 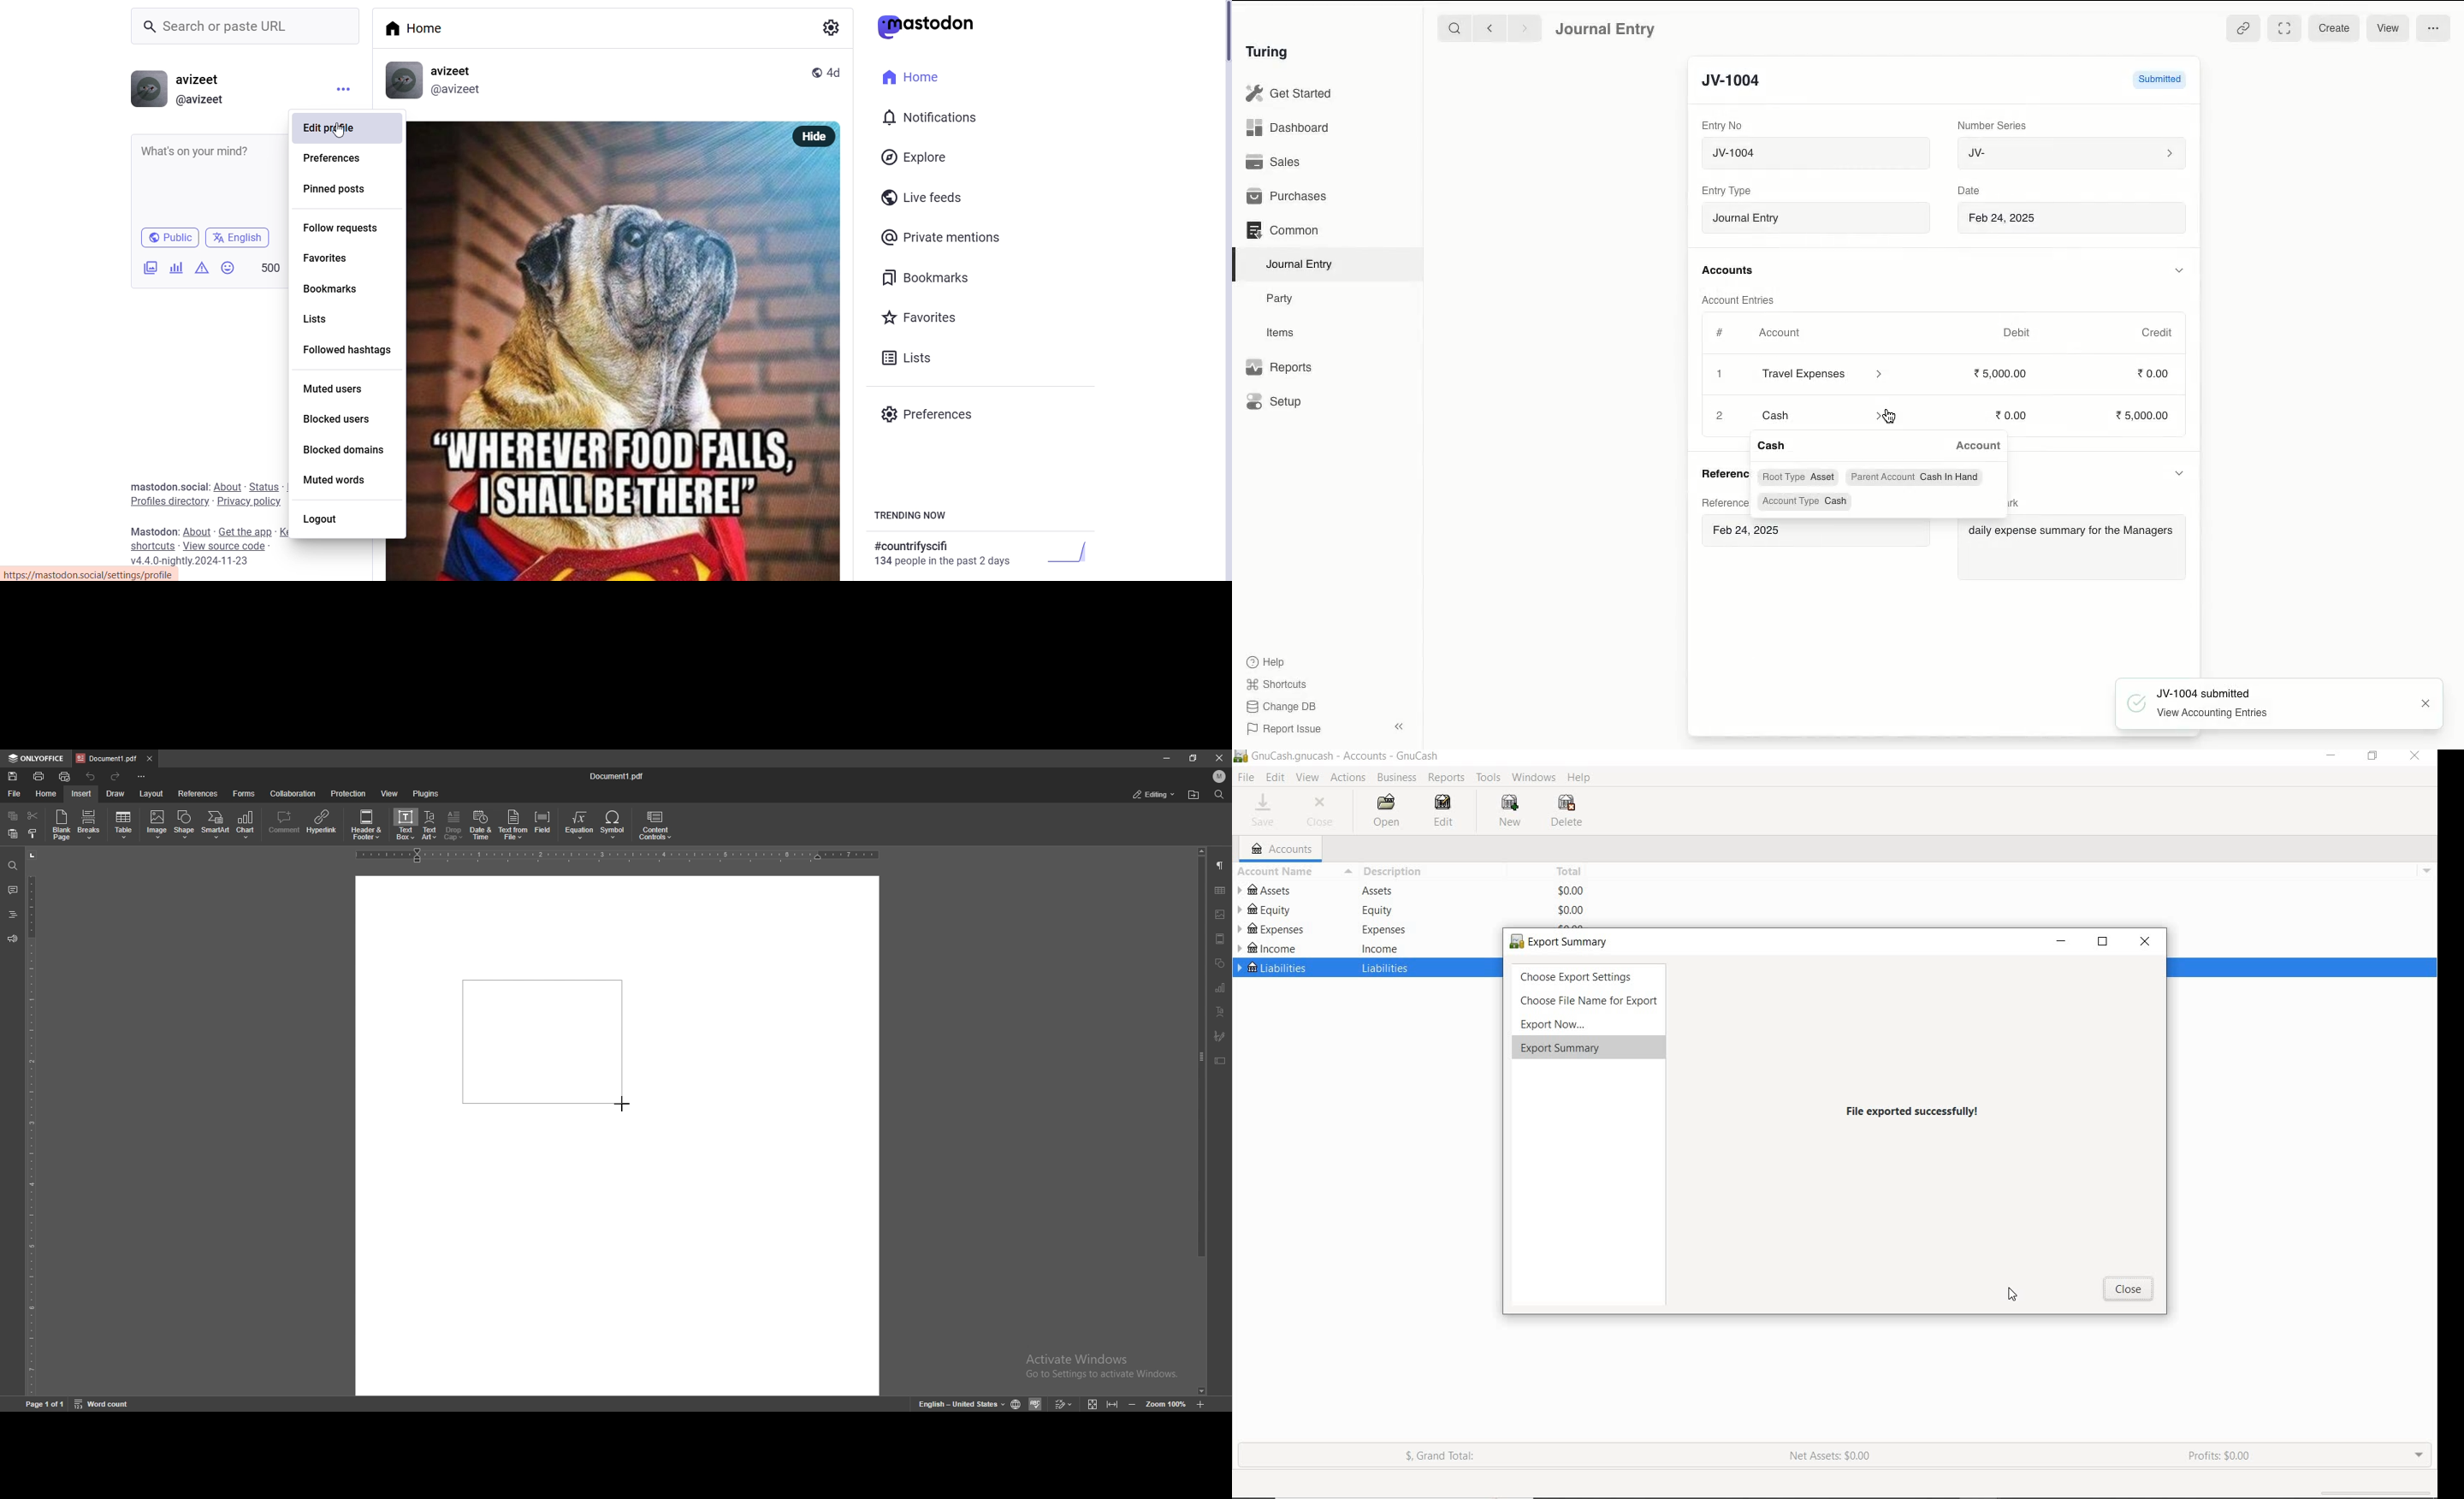 What do you see at coordinates (1063, 1404) in the screenshot?
I see `track changes` at bounding box center [1063, 1404].